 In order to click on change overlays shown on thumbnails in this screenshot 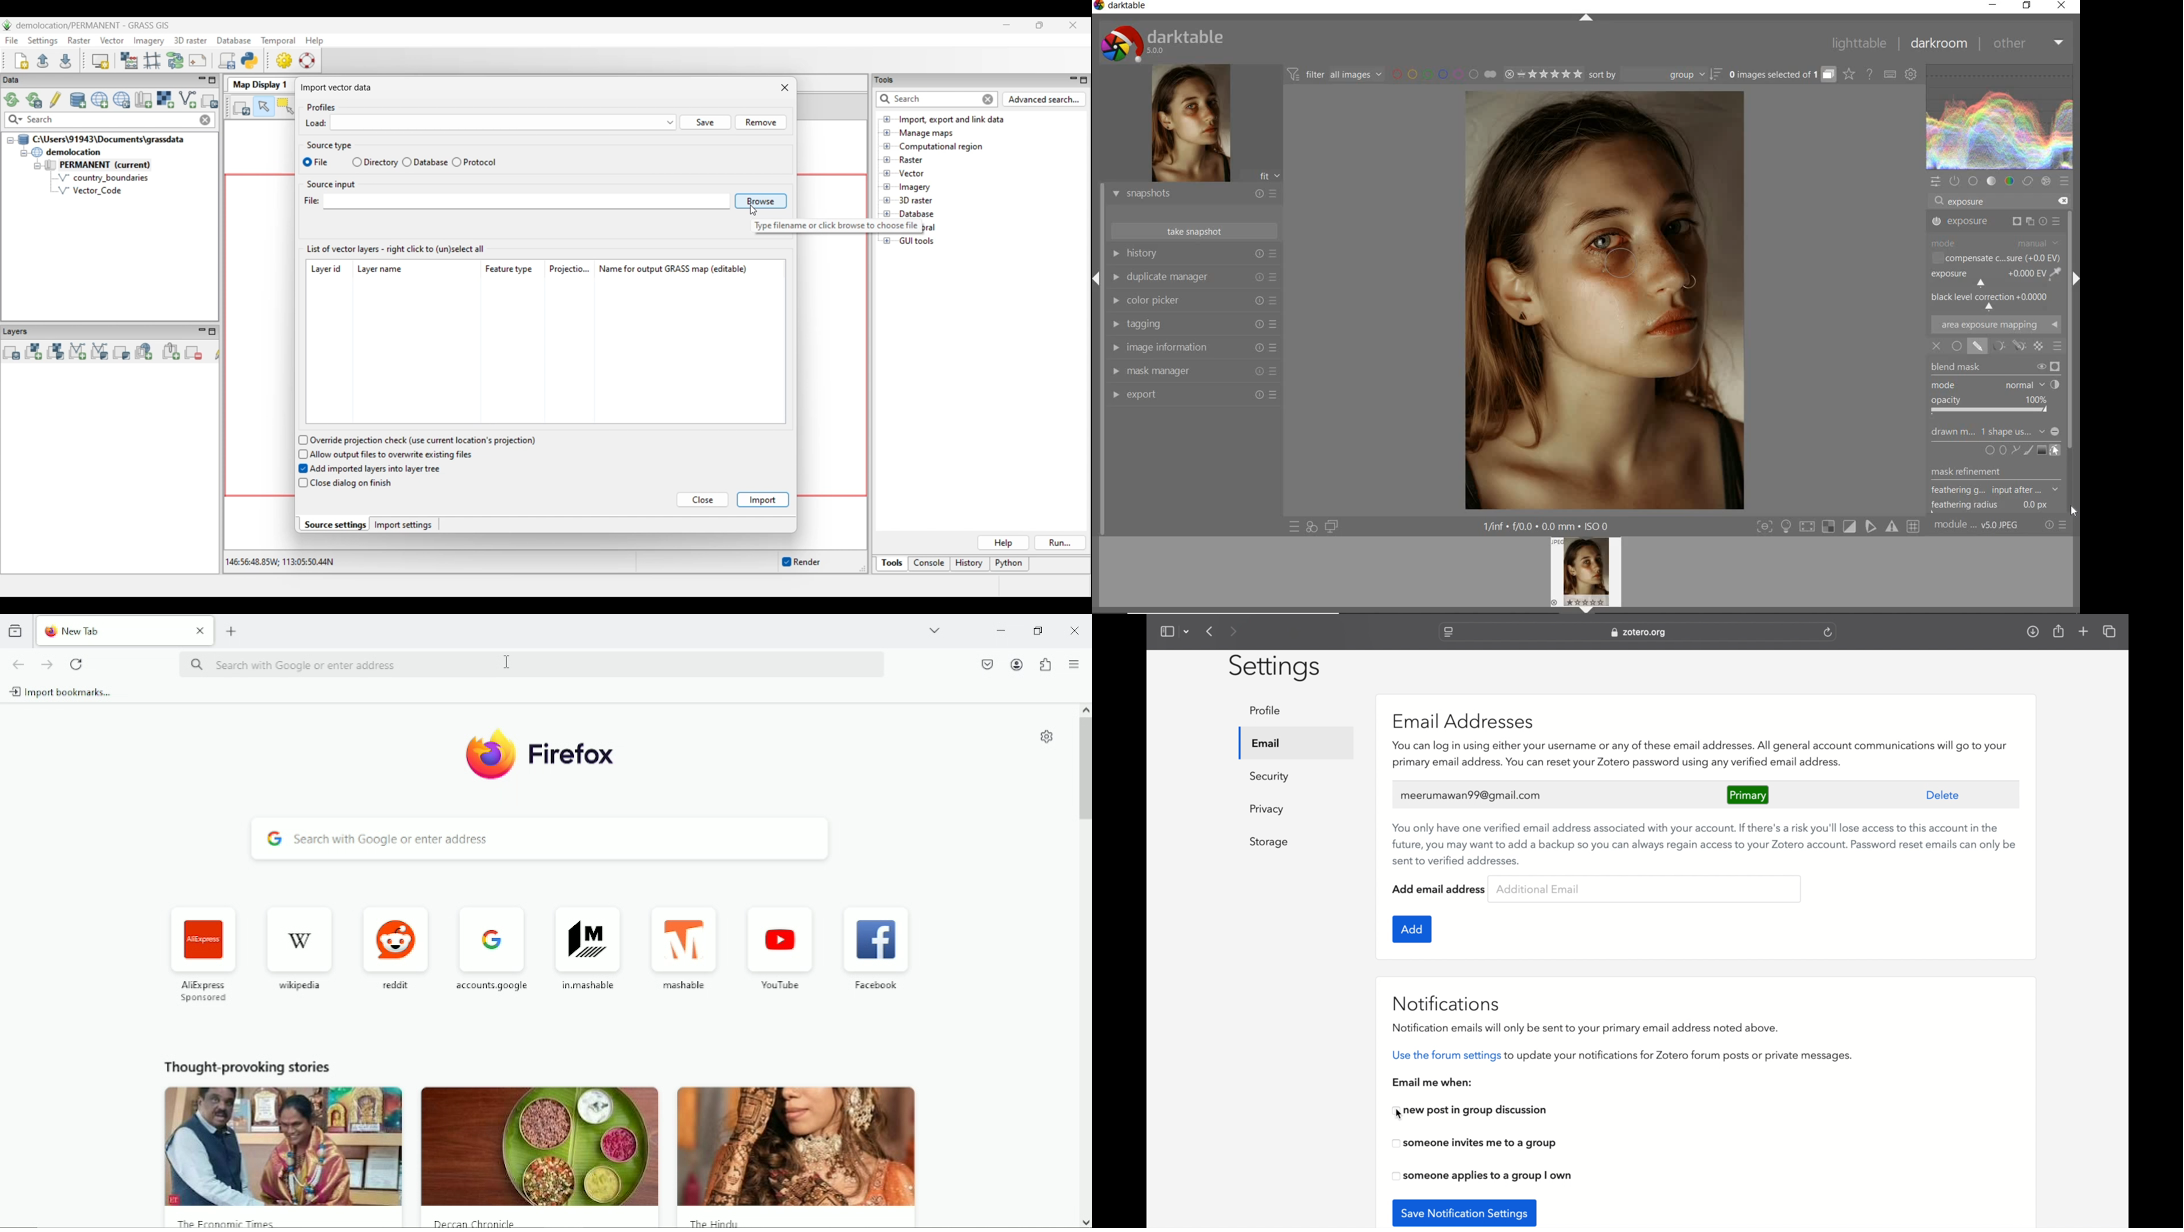, I will do `click(1848, 75)`.